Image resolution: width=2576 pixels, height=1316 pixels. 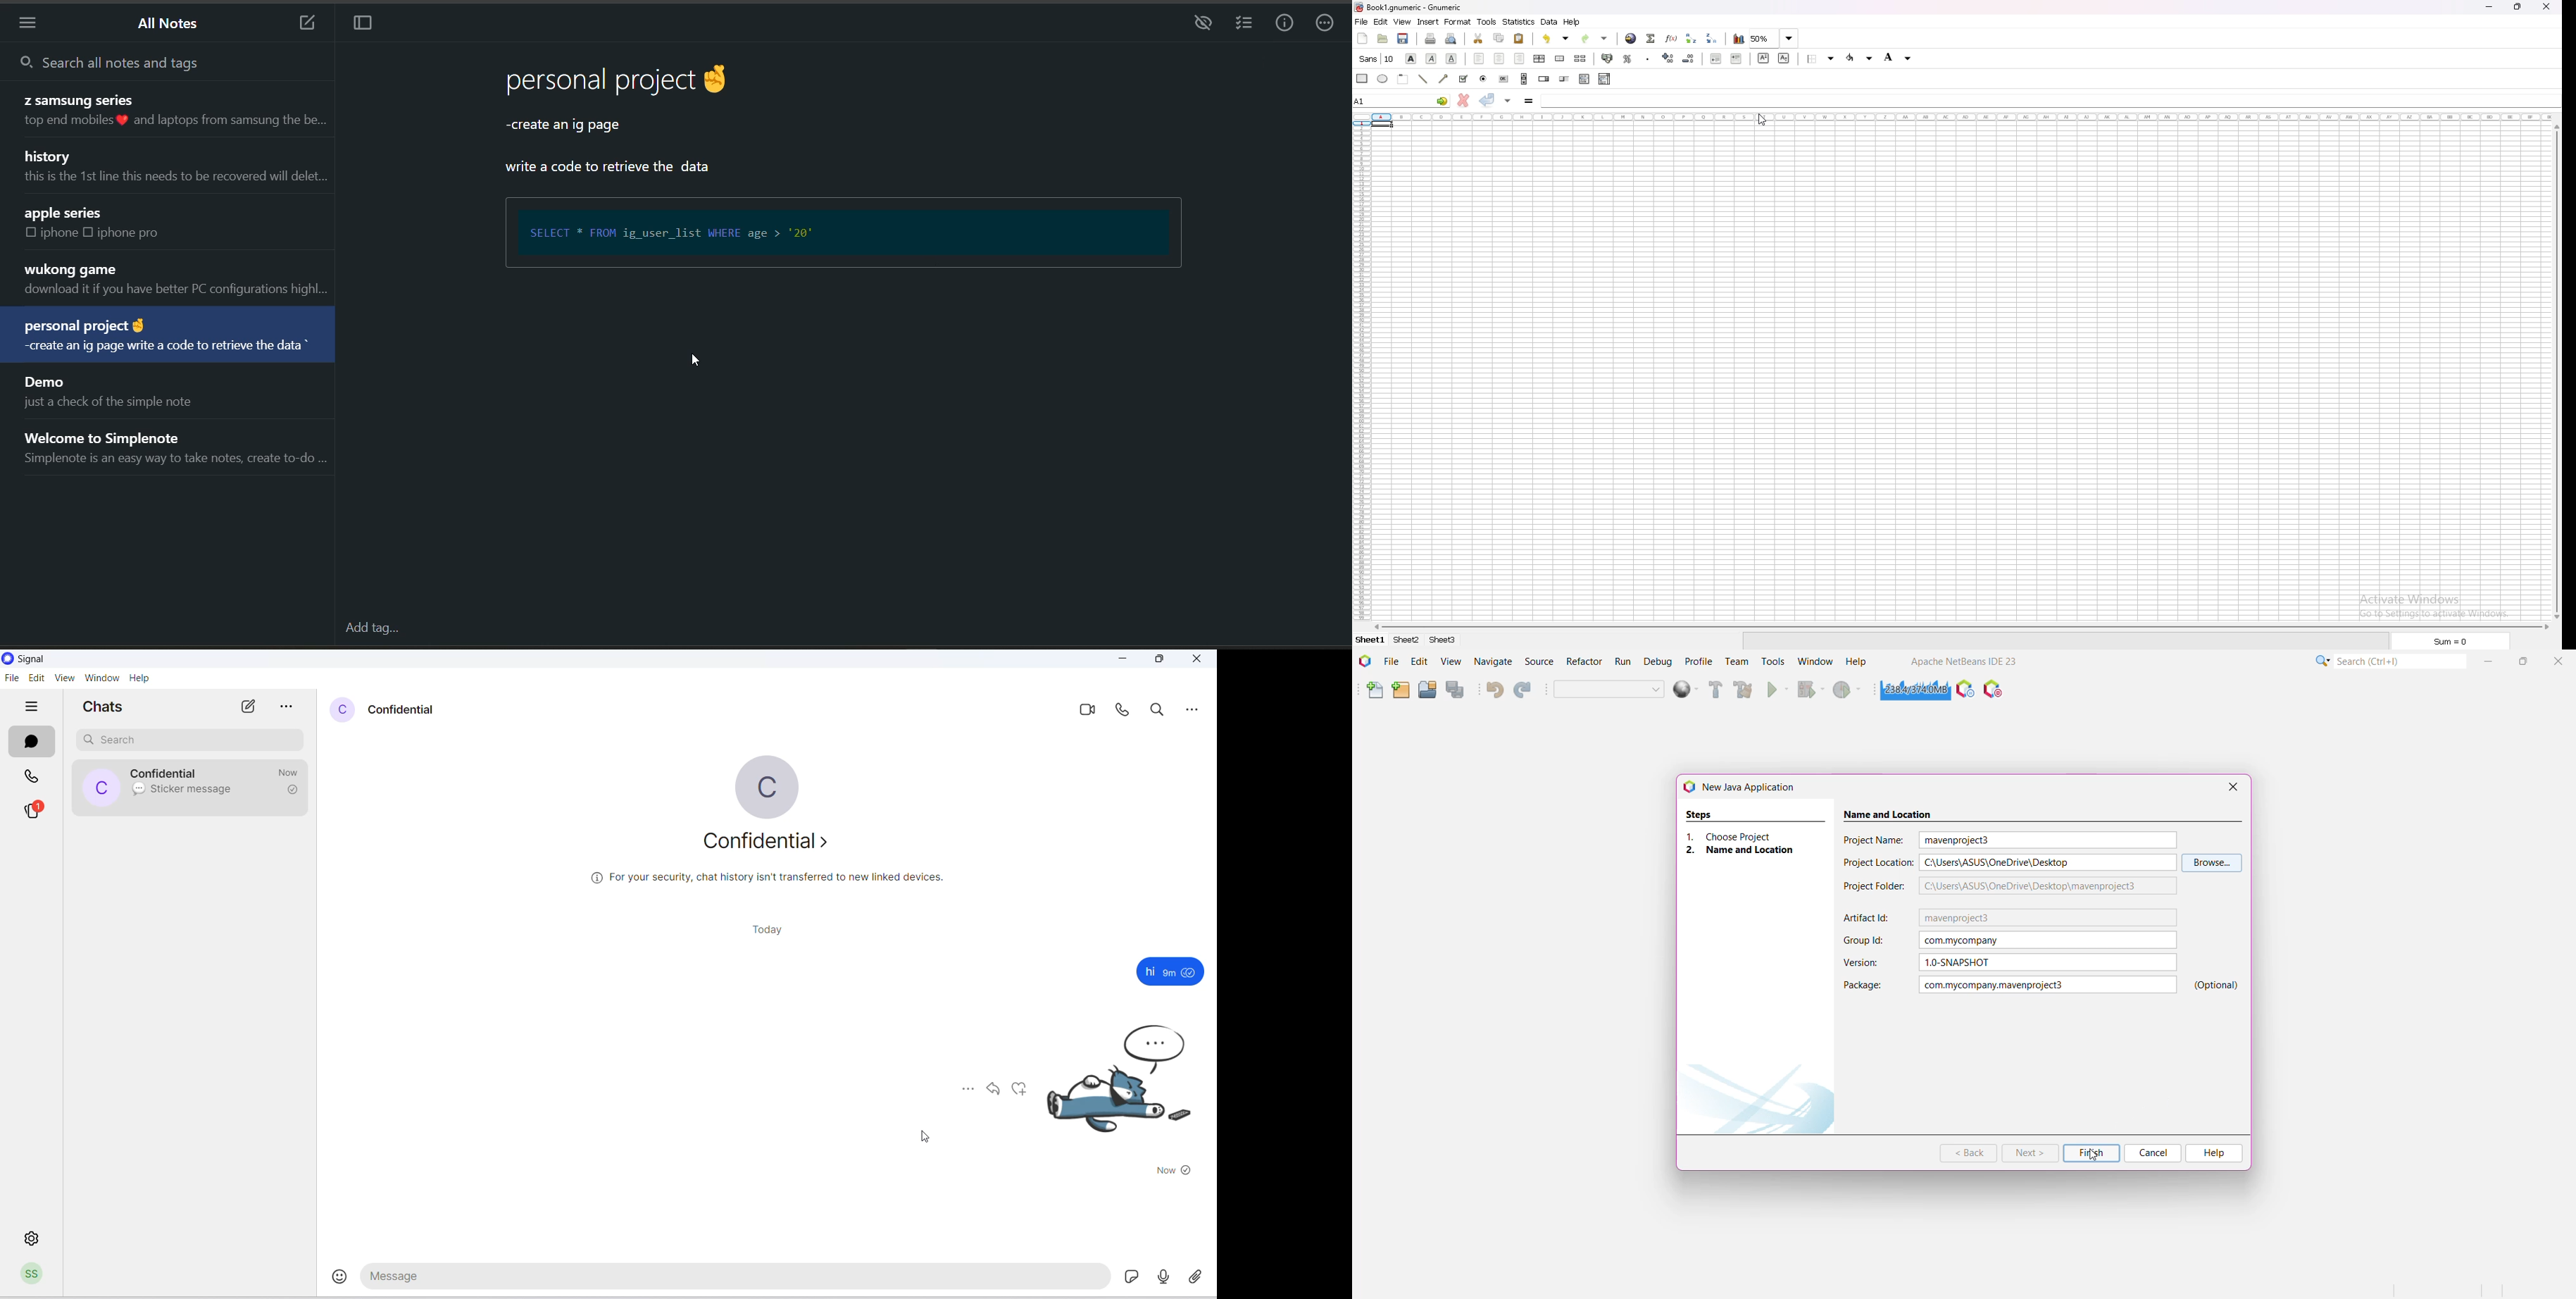 I want to click on subscript, so click(x=1784, y=58).